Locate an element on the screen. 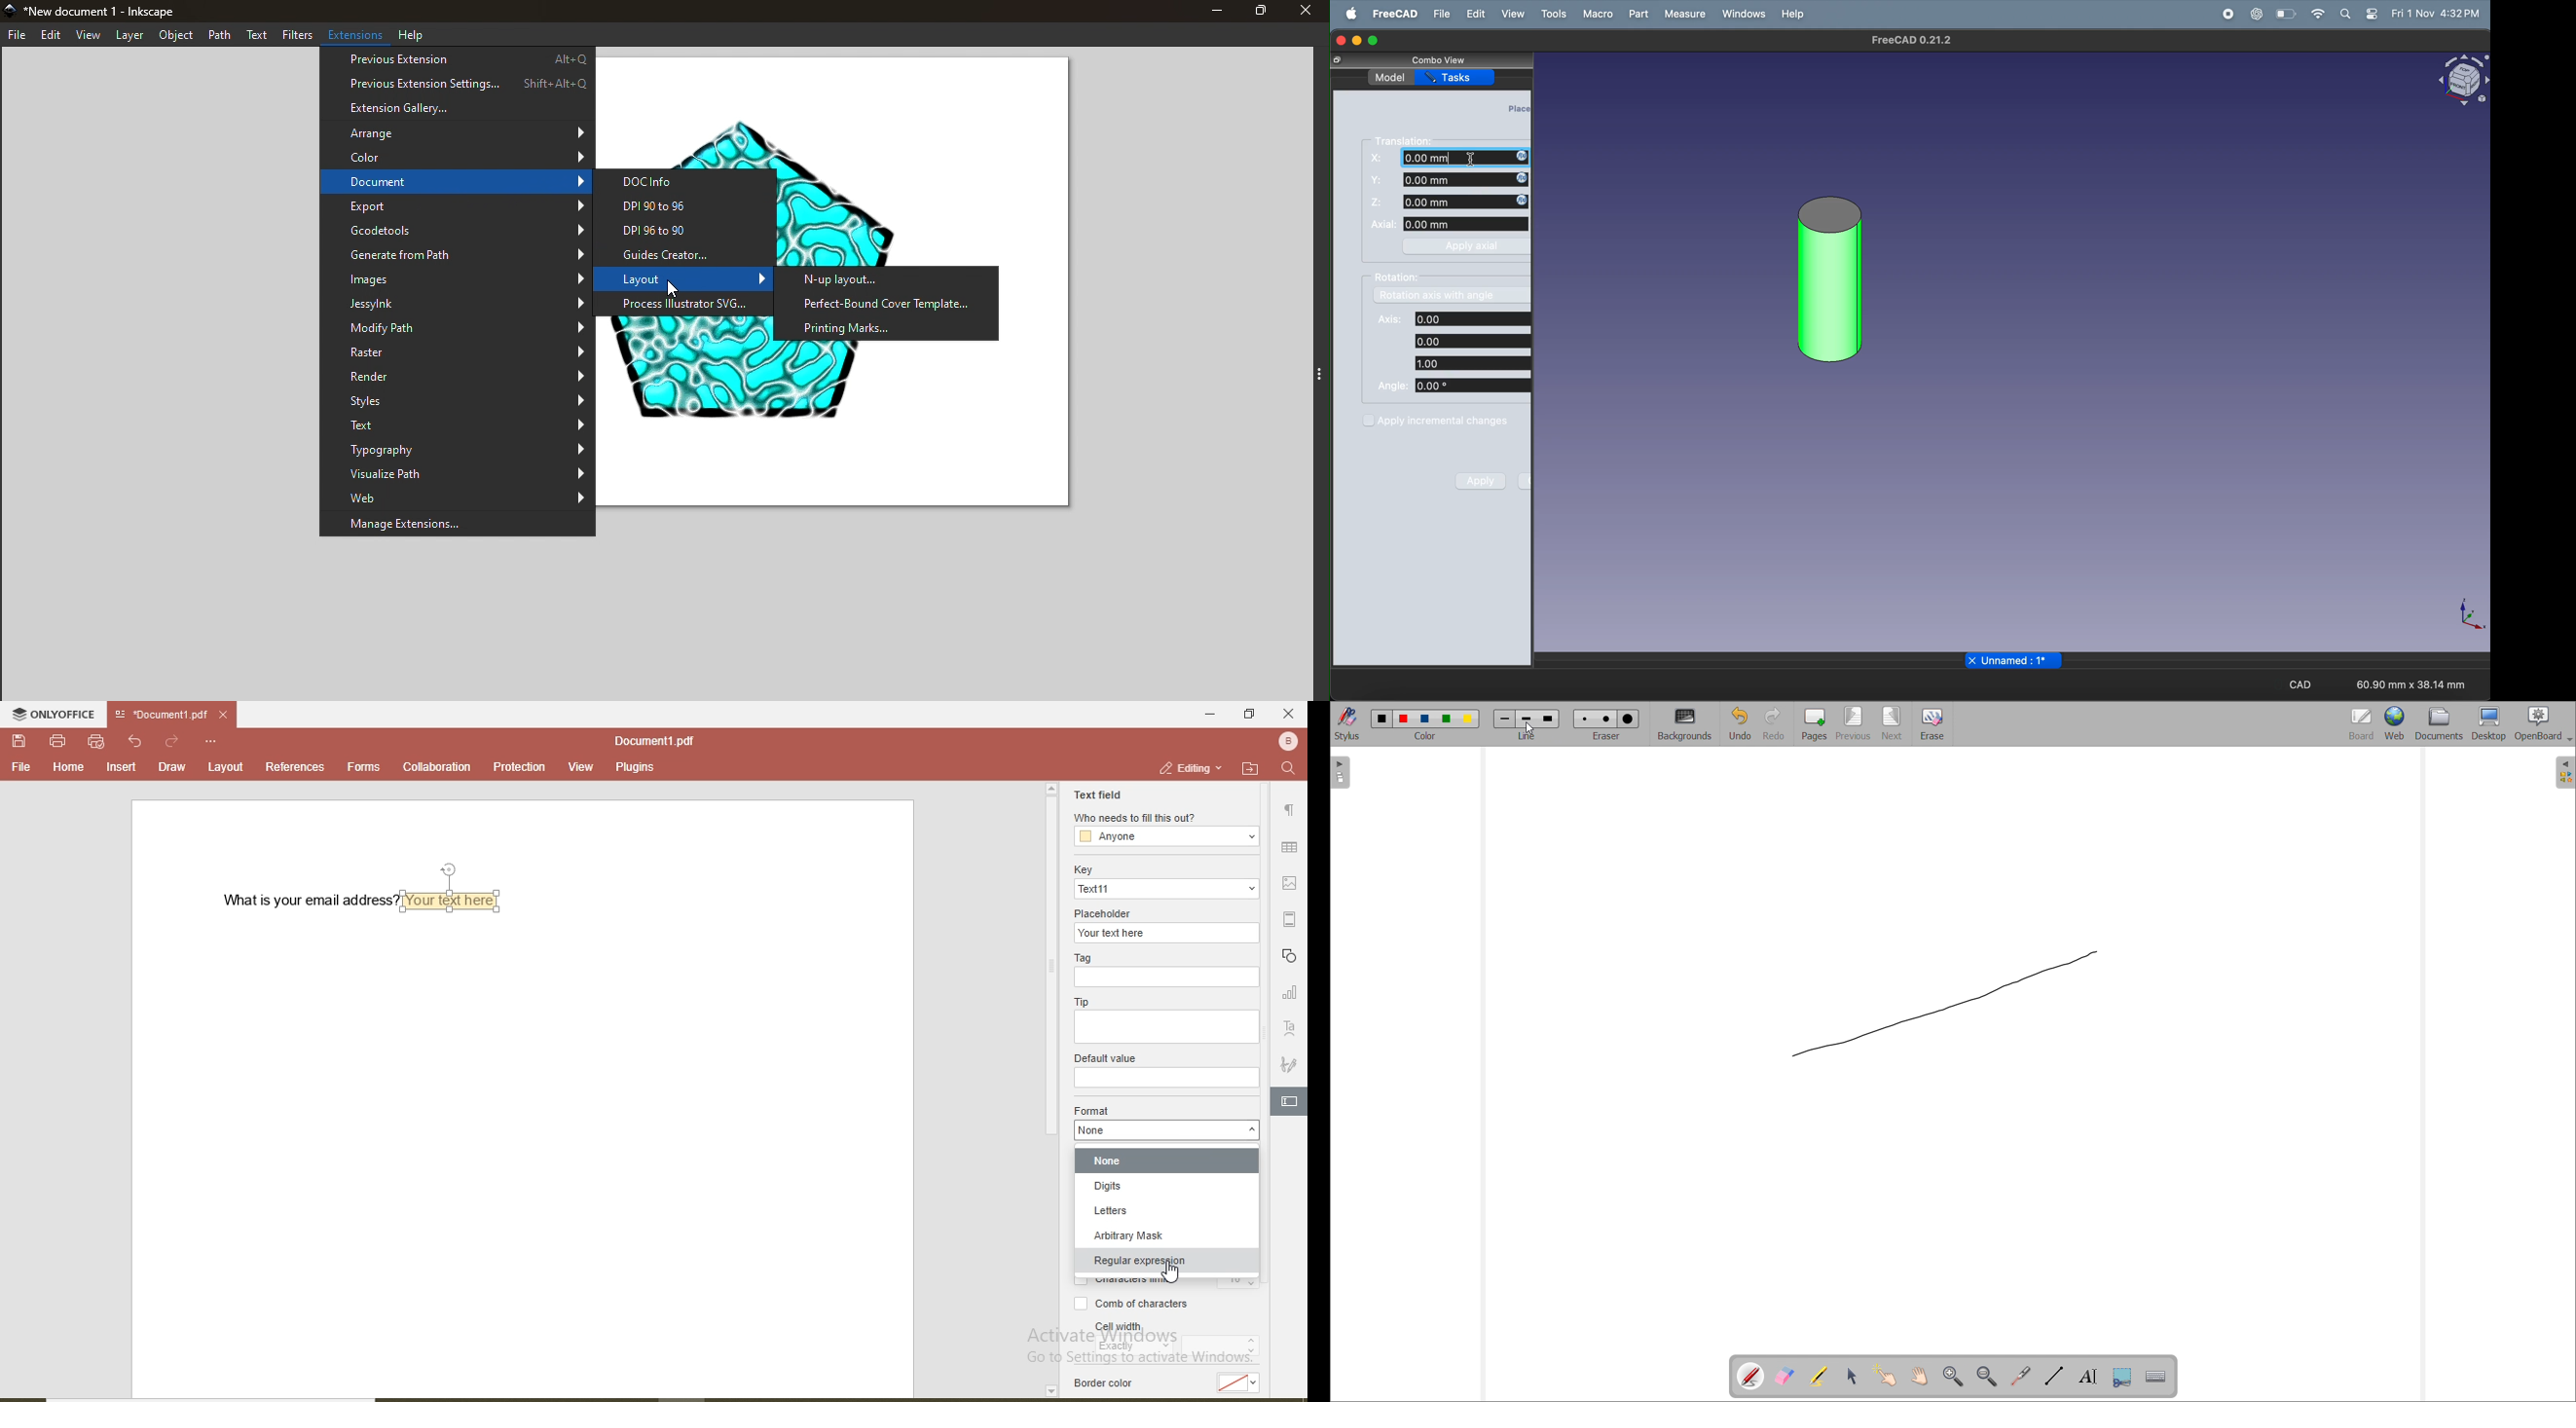  Render is located at coordinates (456, 379).